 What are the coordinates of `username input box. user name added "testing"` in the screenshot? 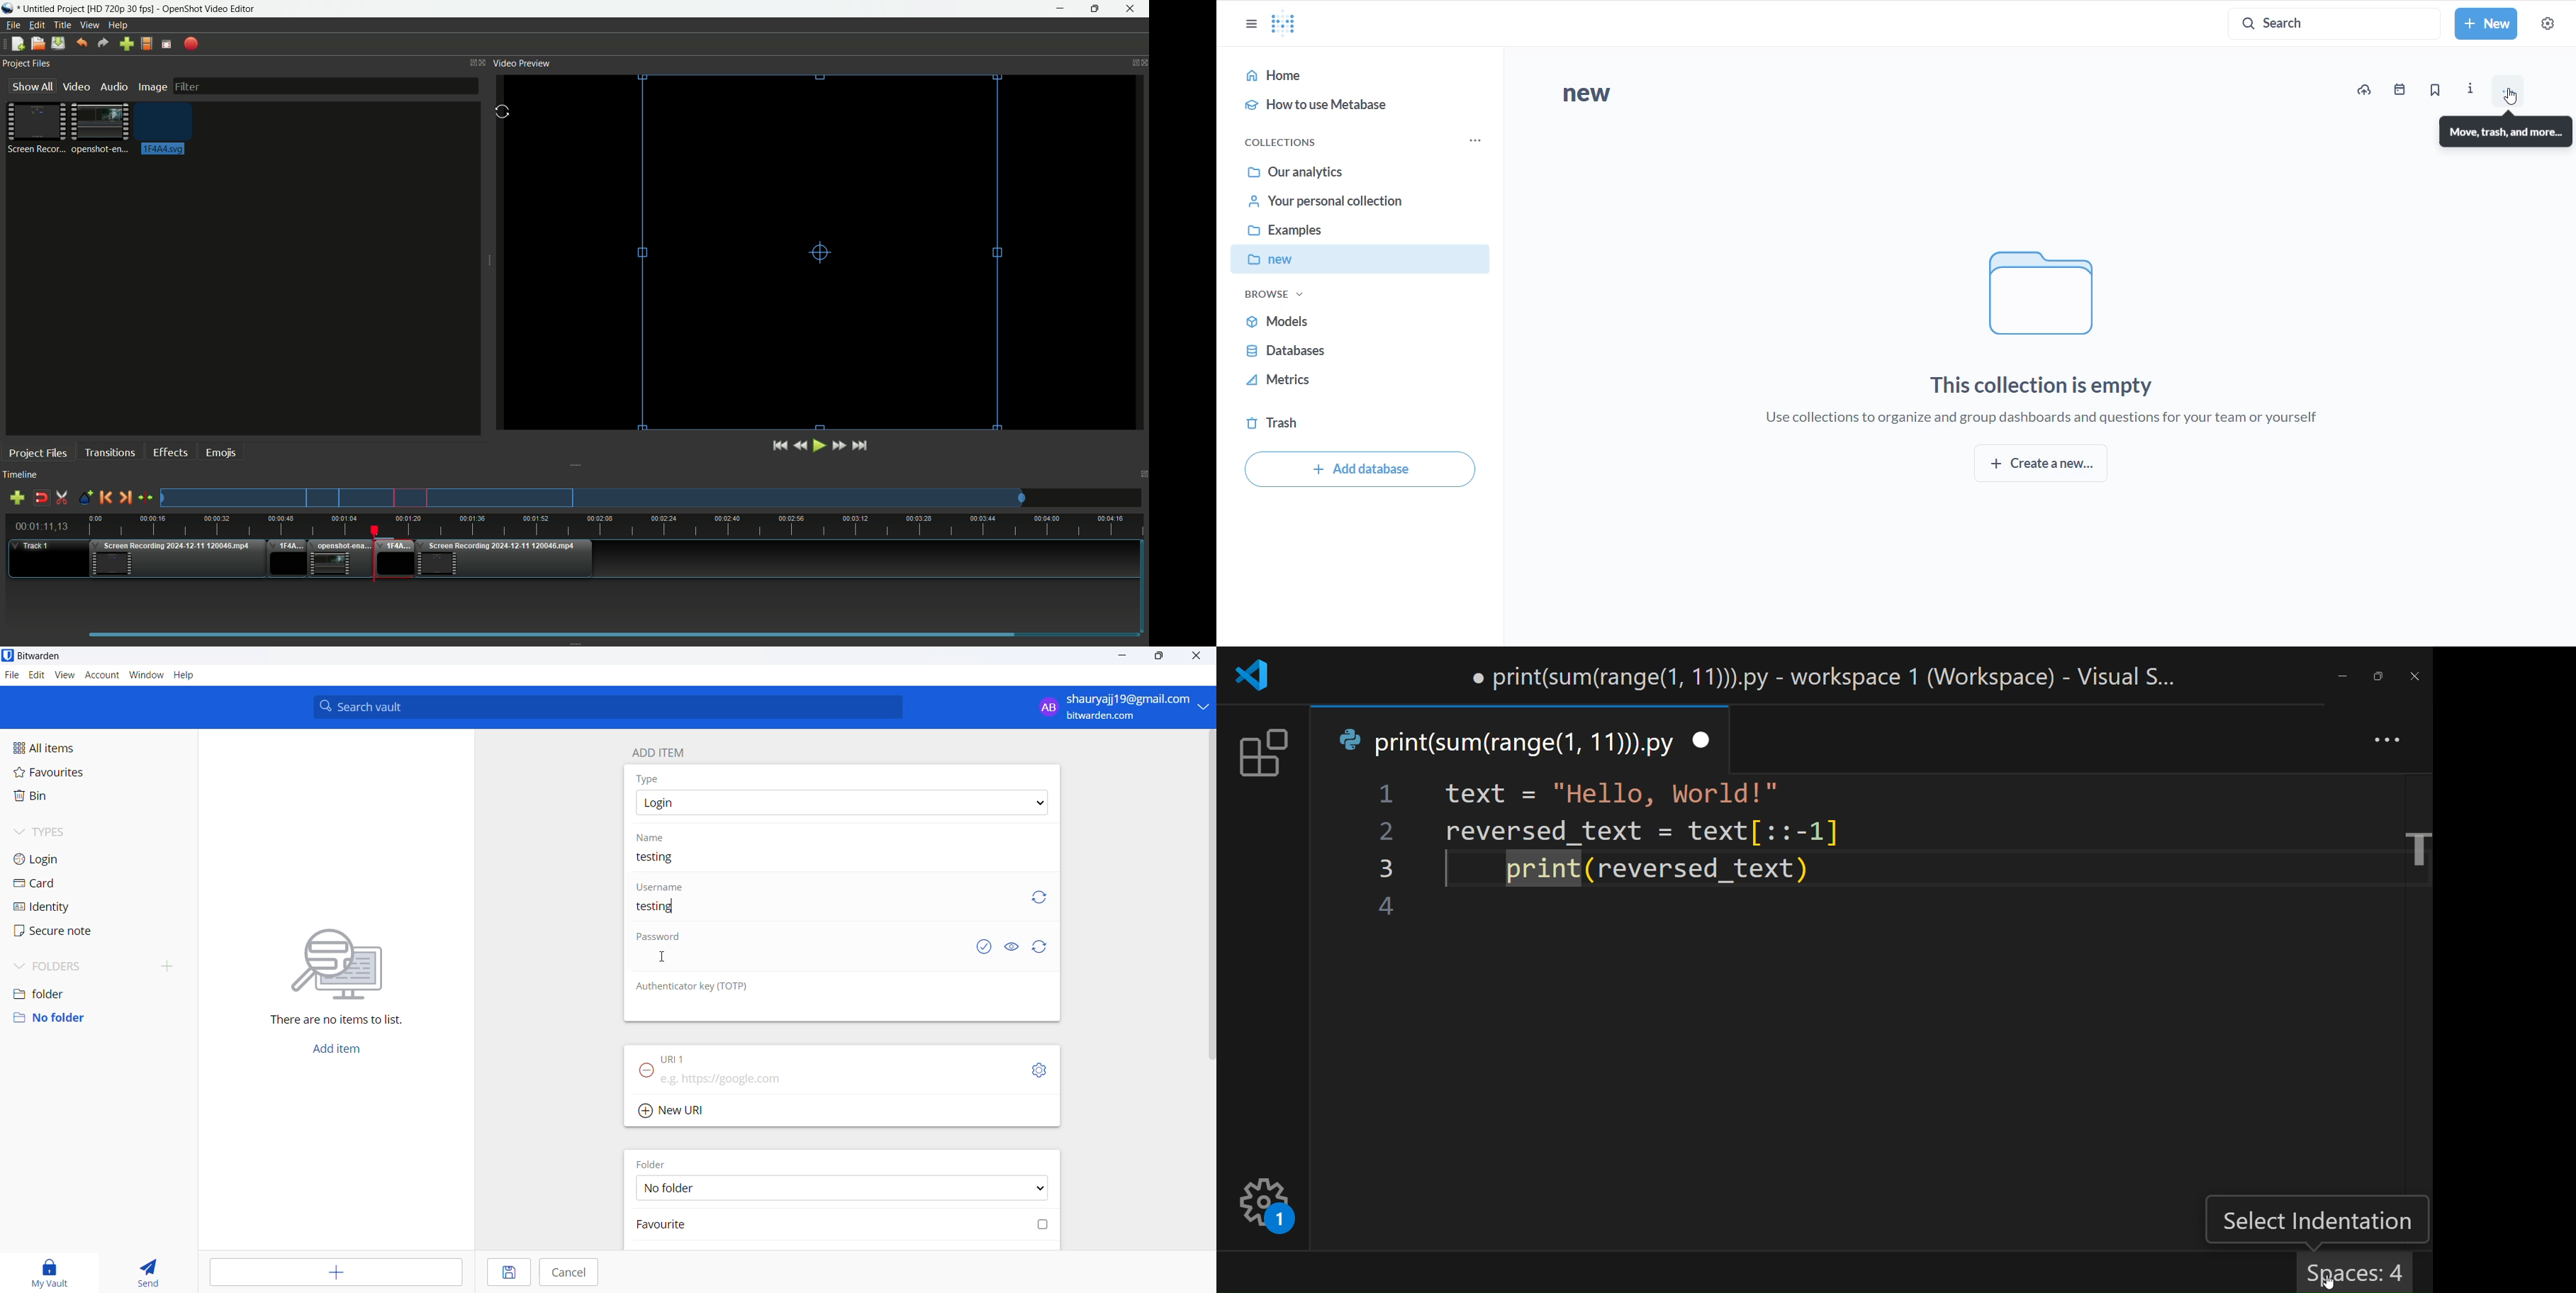 It's located at (817, 908).